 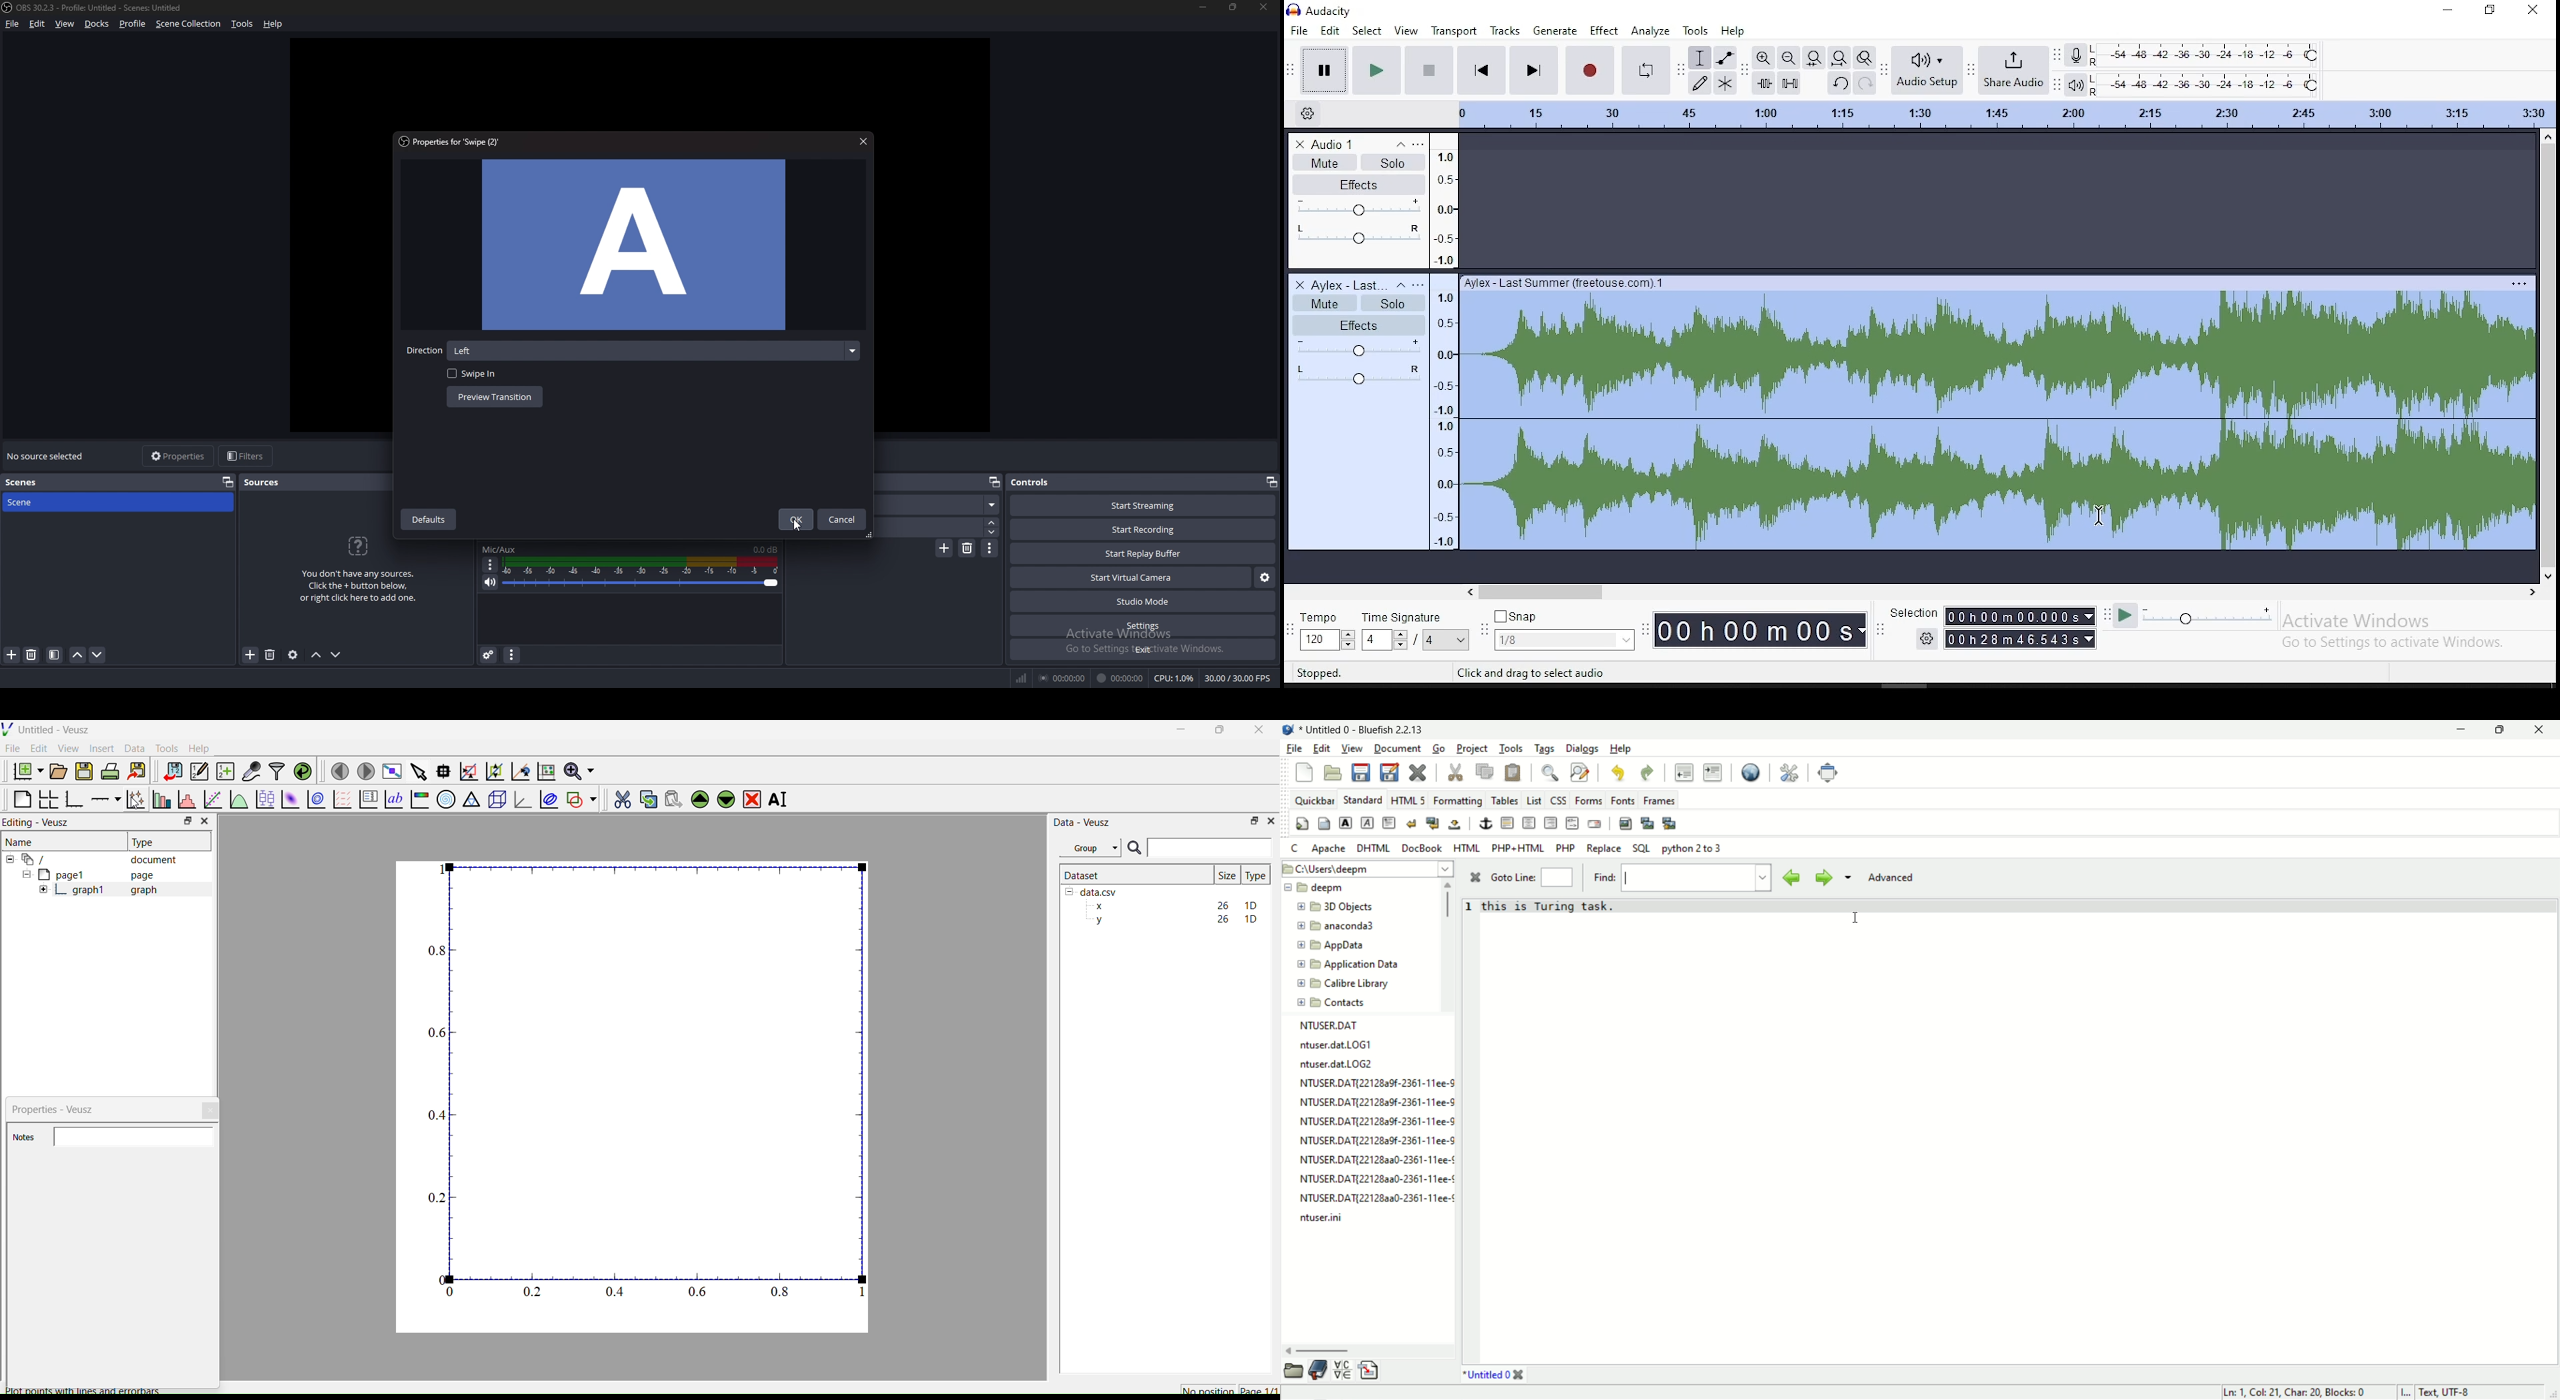 What do you see at coordinates (1481, 70) in the screenshot?
I see `skip to start` at bounding box center [1481, 70].